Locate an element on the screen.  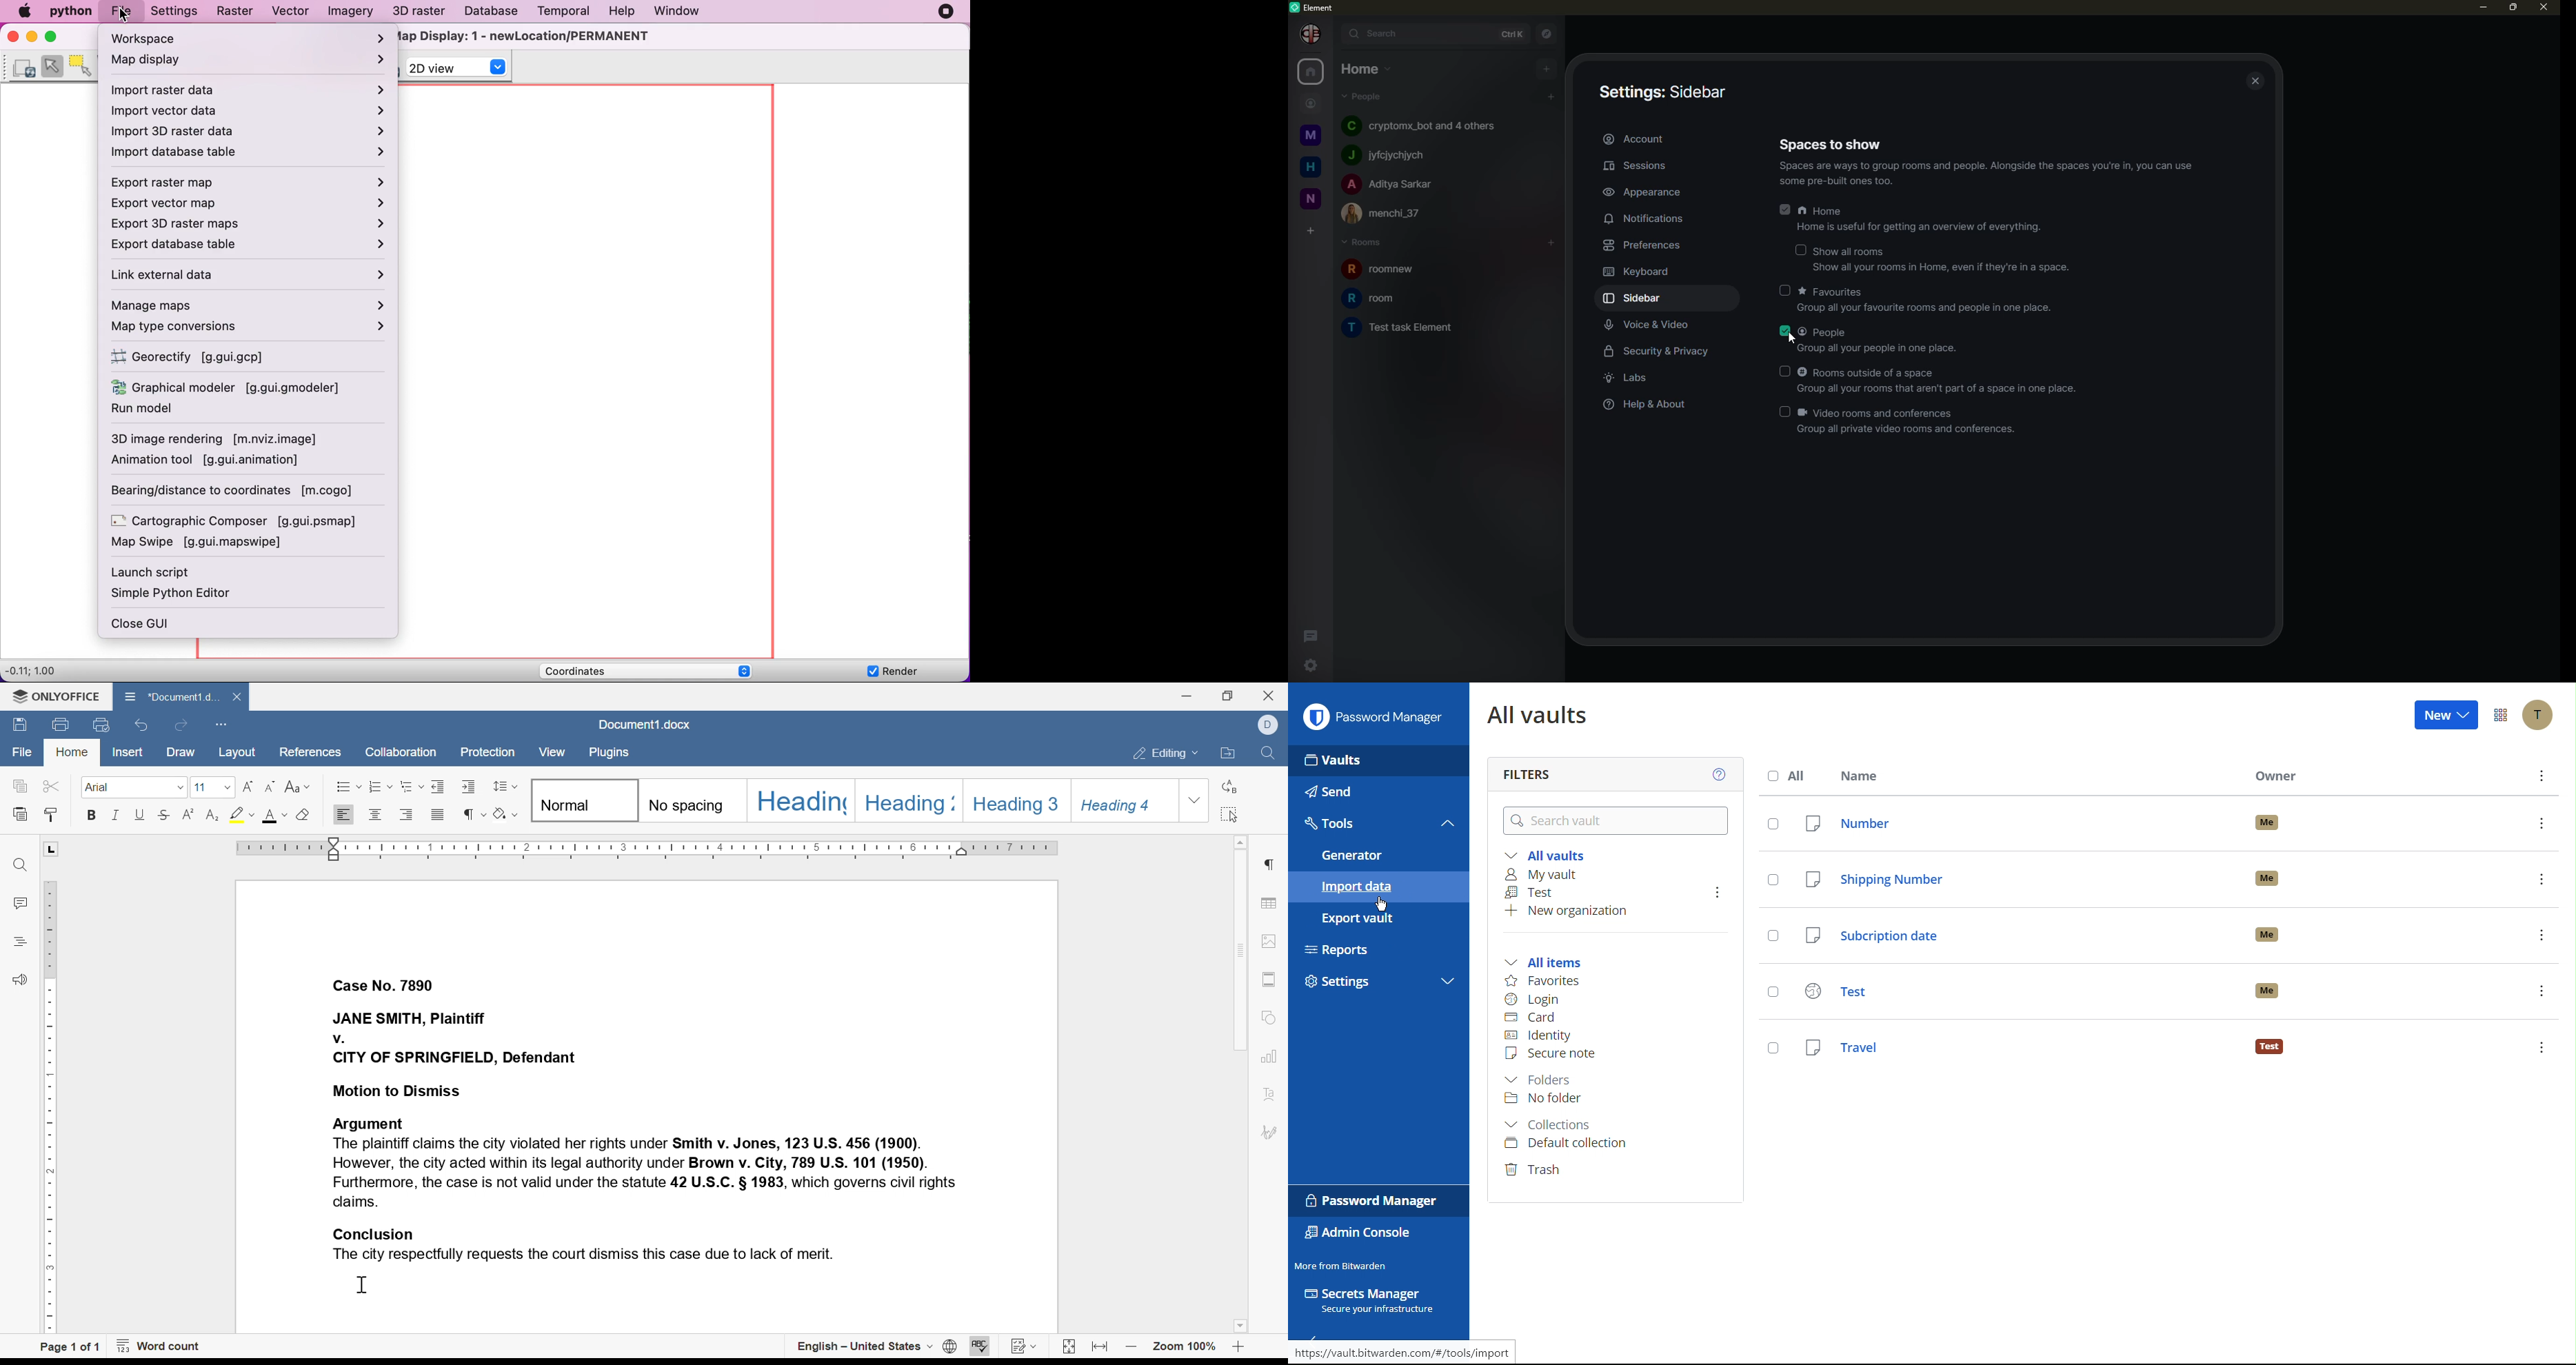
home is located at coordinates (1313, 72).